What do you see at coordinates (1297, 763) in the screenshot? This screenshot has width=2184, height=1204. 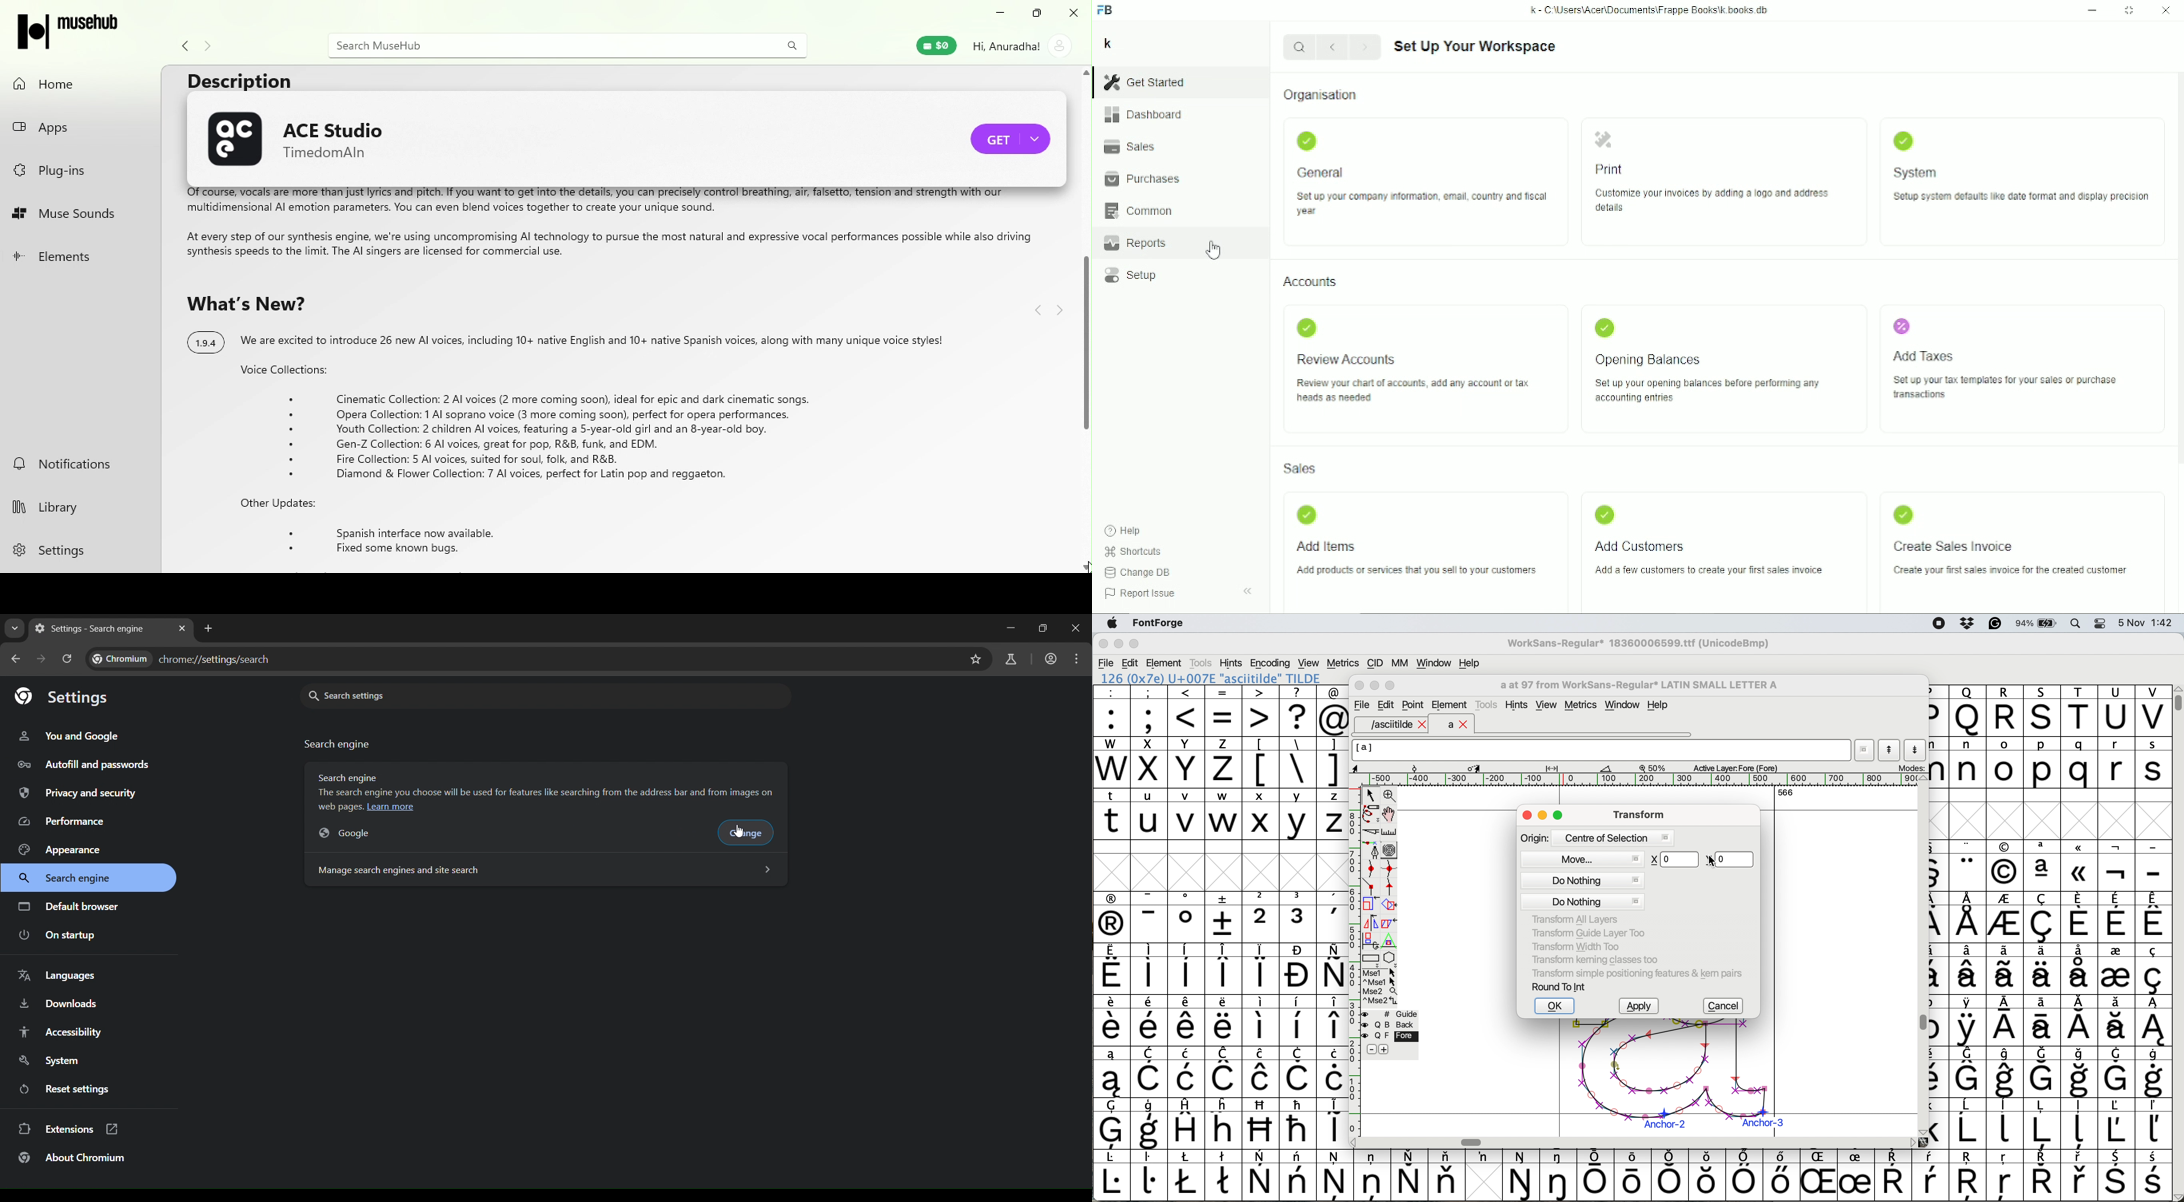 I see `\` at bounding box center [1297, 763].